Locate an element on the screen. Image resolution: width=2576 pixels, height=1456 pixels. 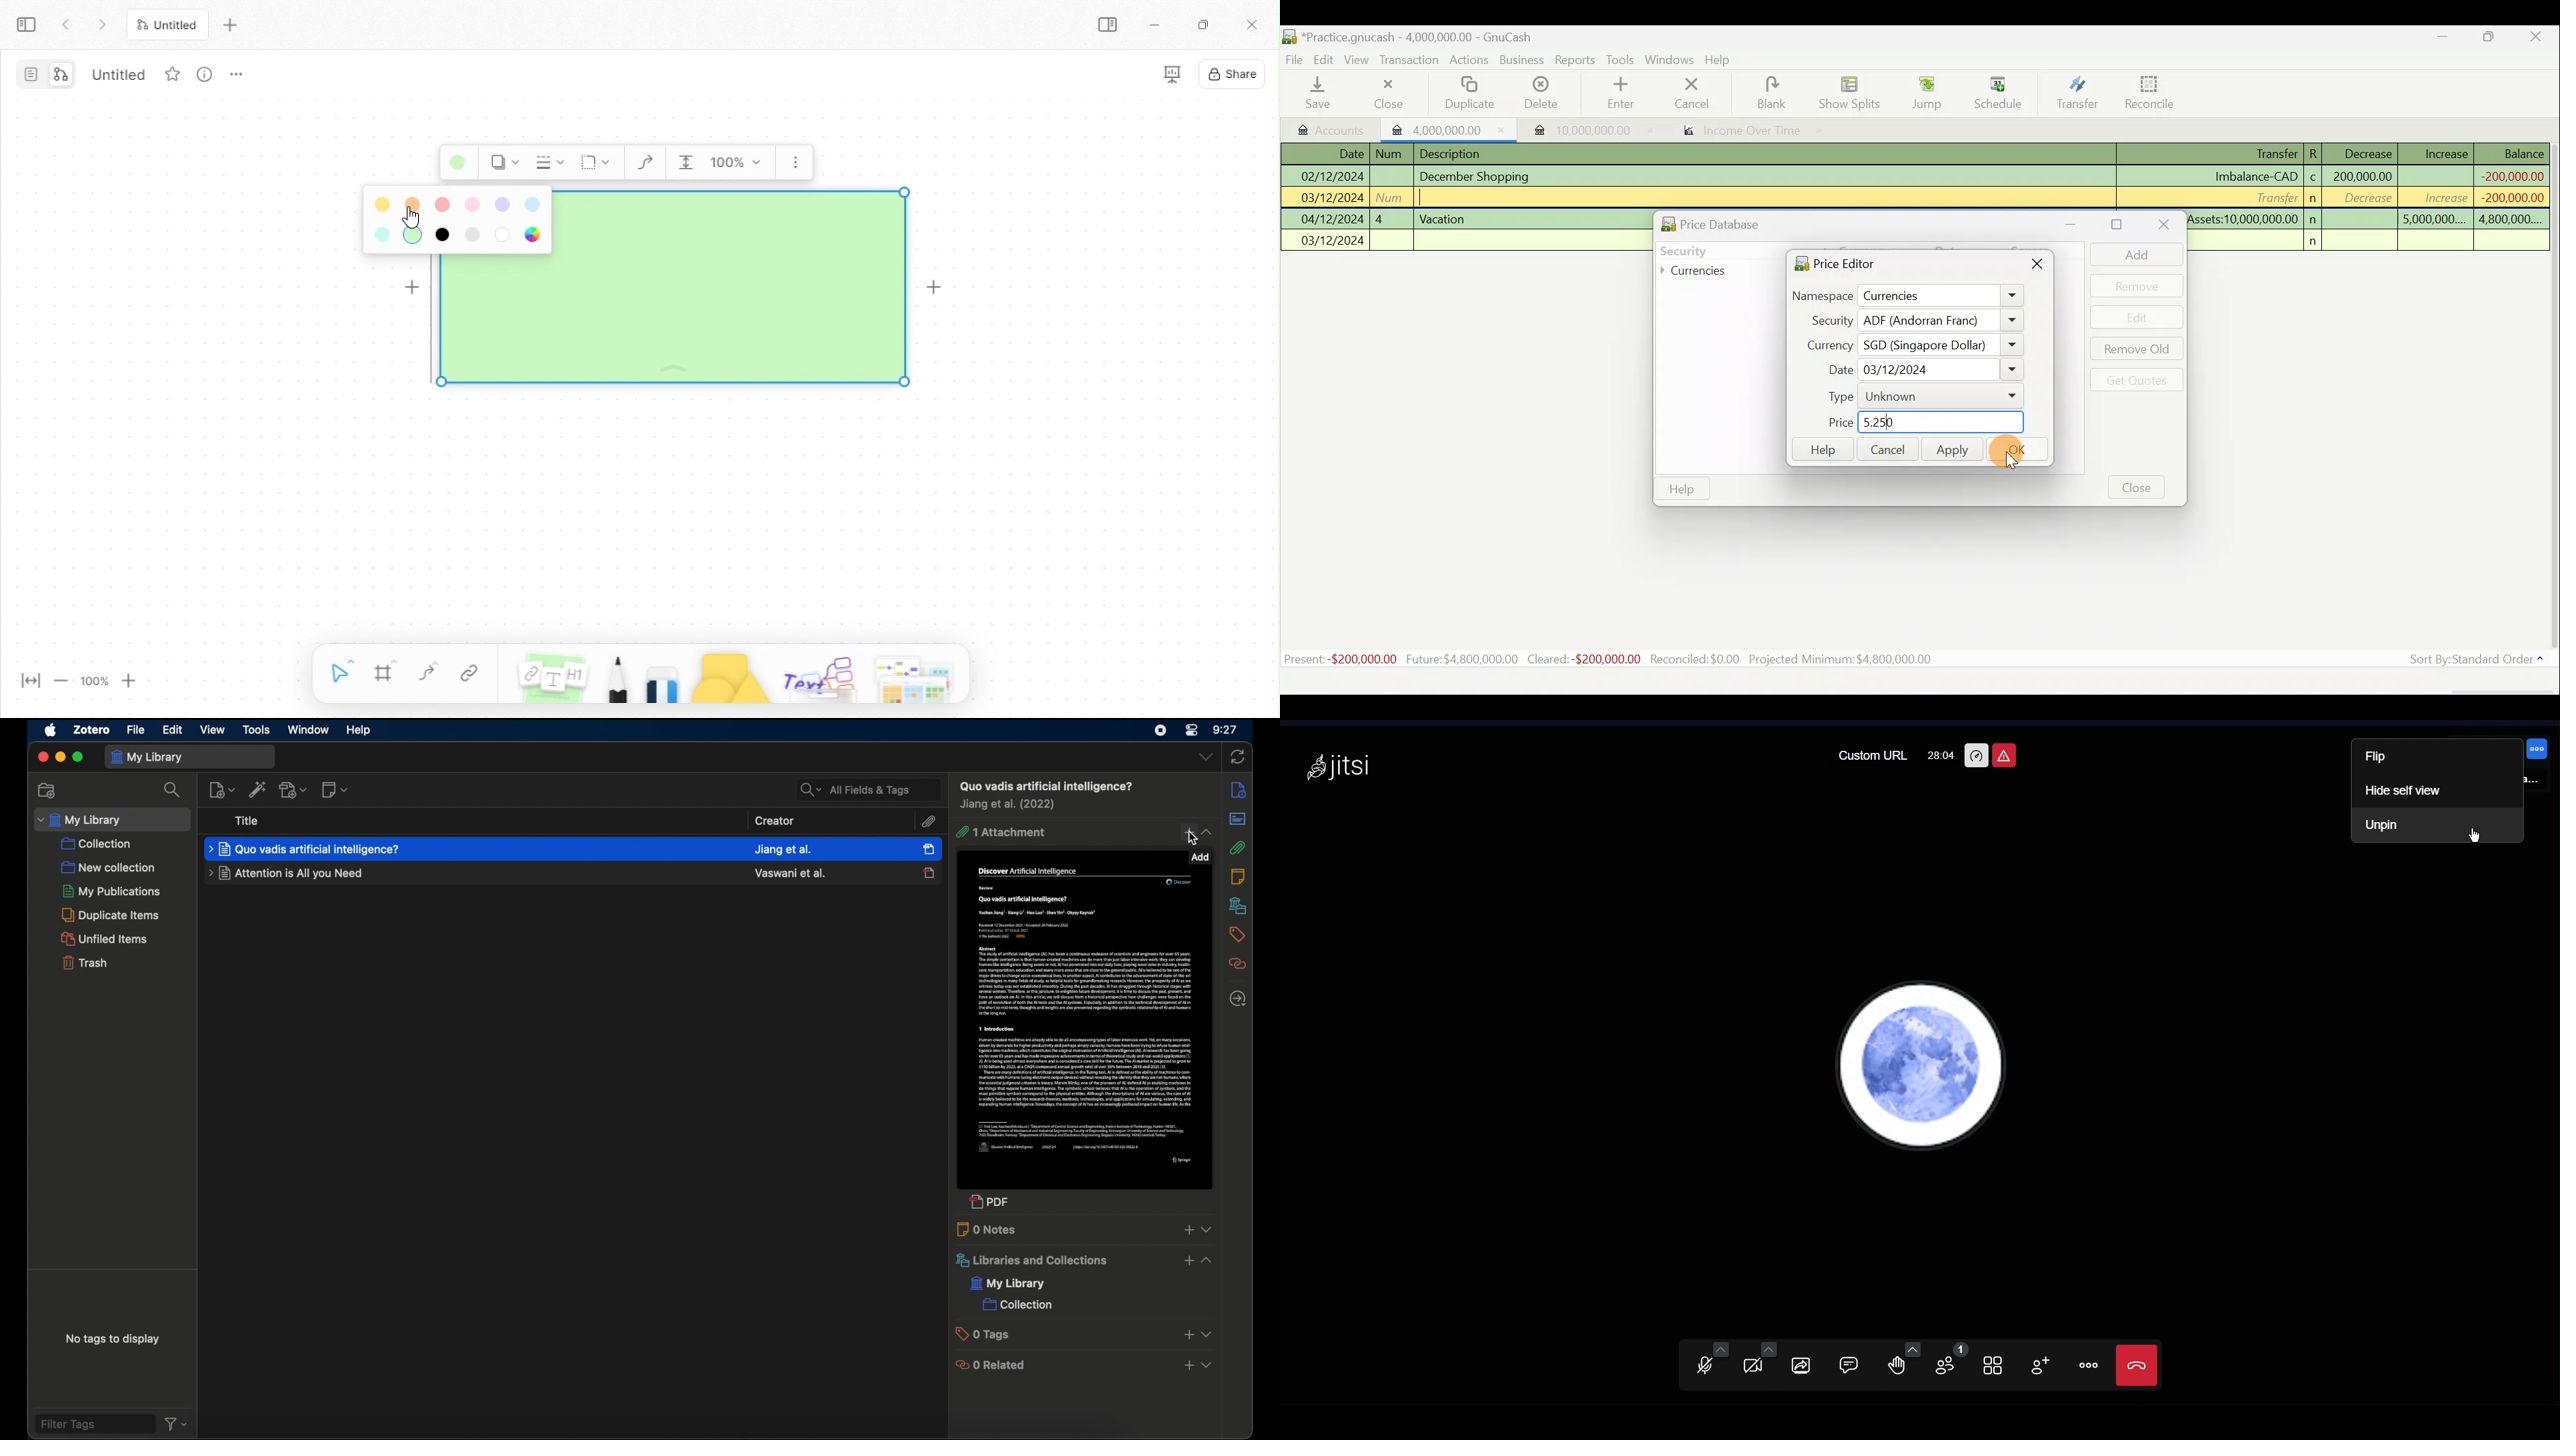
Close is located at coordinates (2137, 487).